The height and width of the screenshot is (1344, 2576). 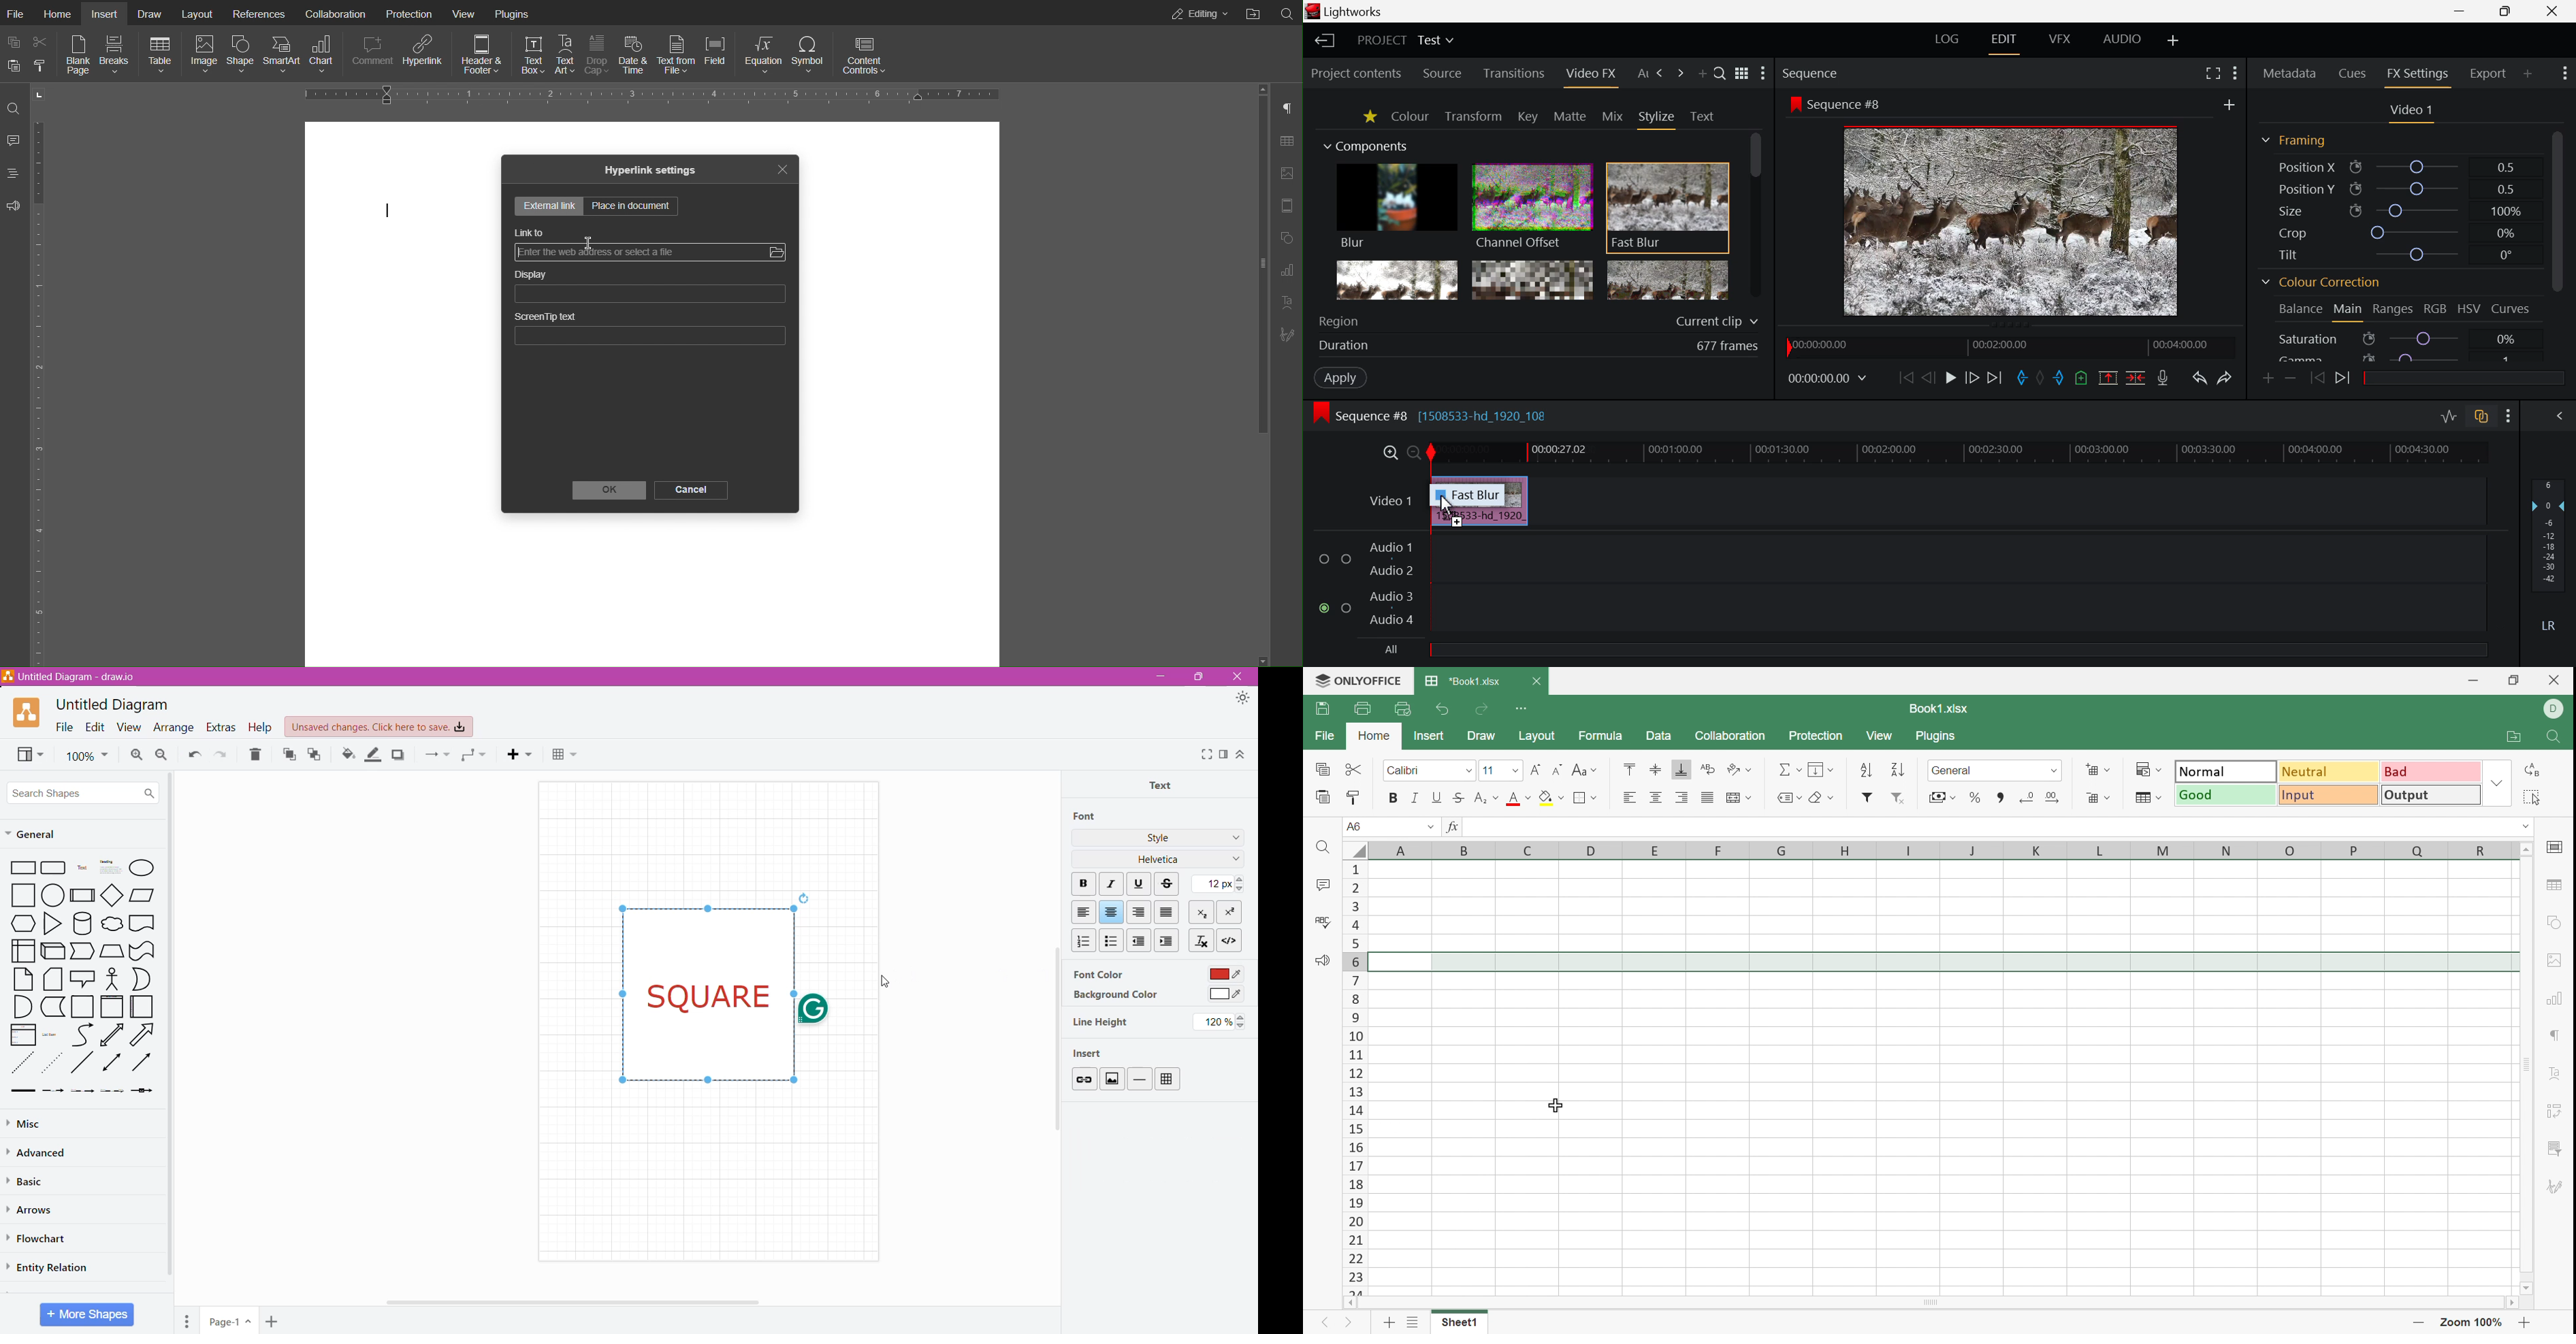 I want to click on Chart, so click(x=323, y=55).